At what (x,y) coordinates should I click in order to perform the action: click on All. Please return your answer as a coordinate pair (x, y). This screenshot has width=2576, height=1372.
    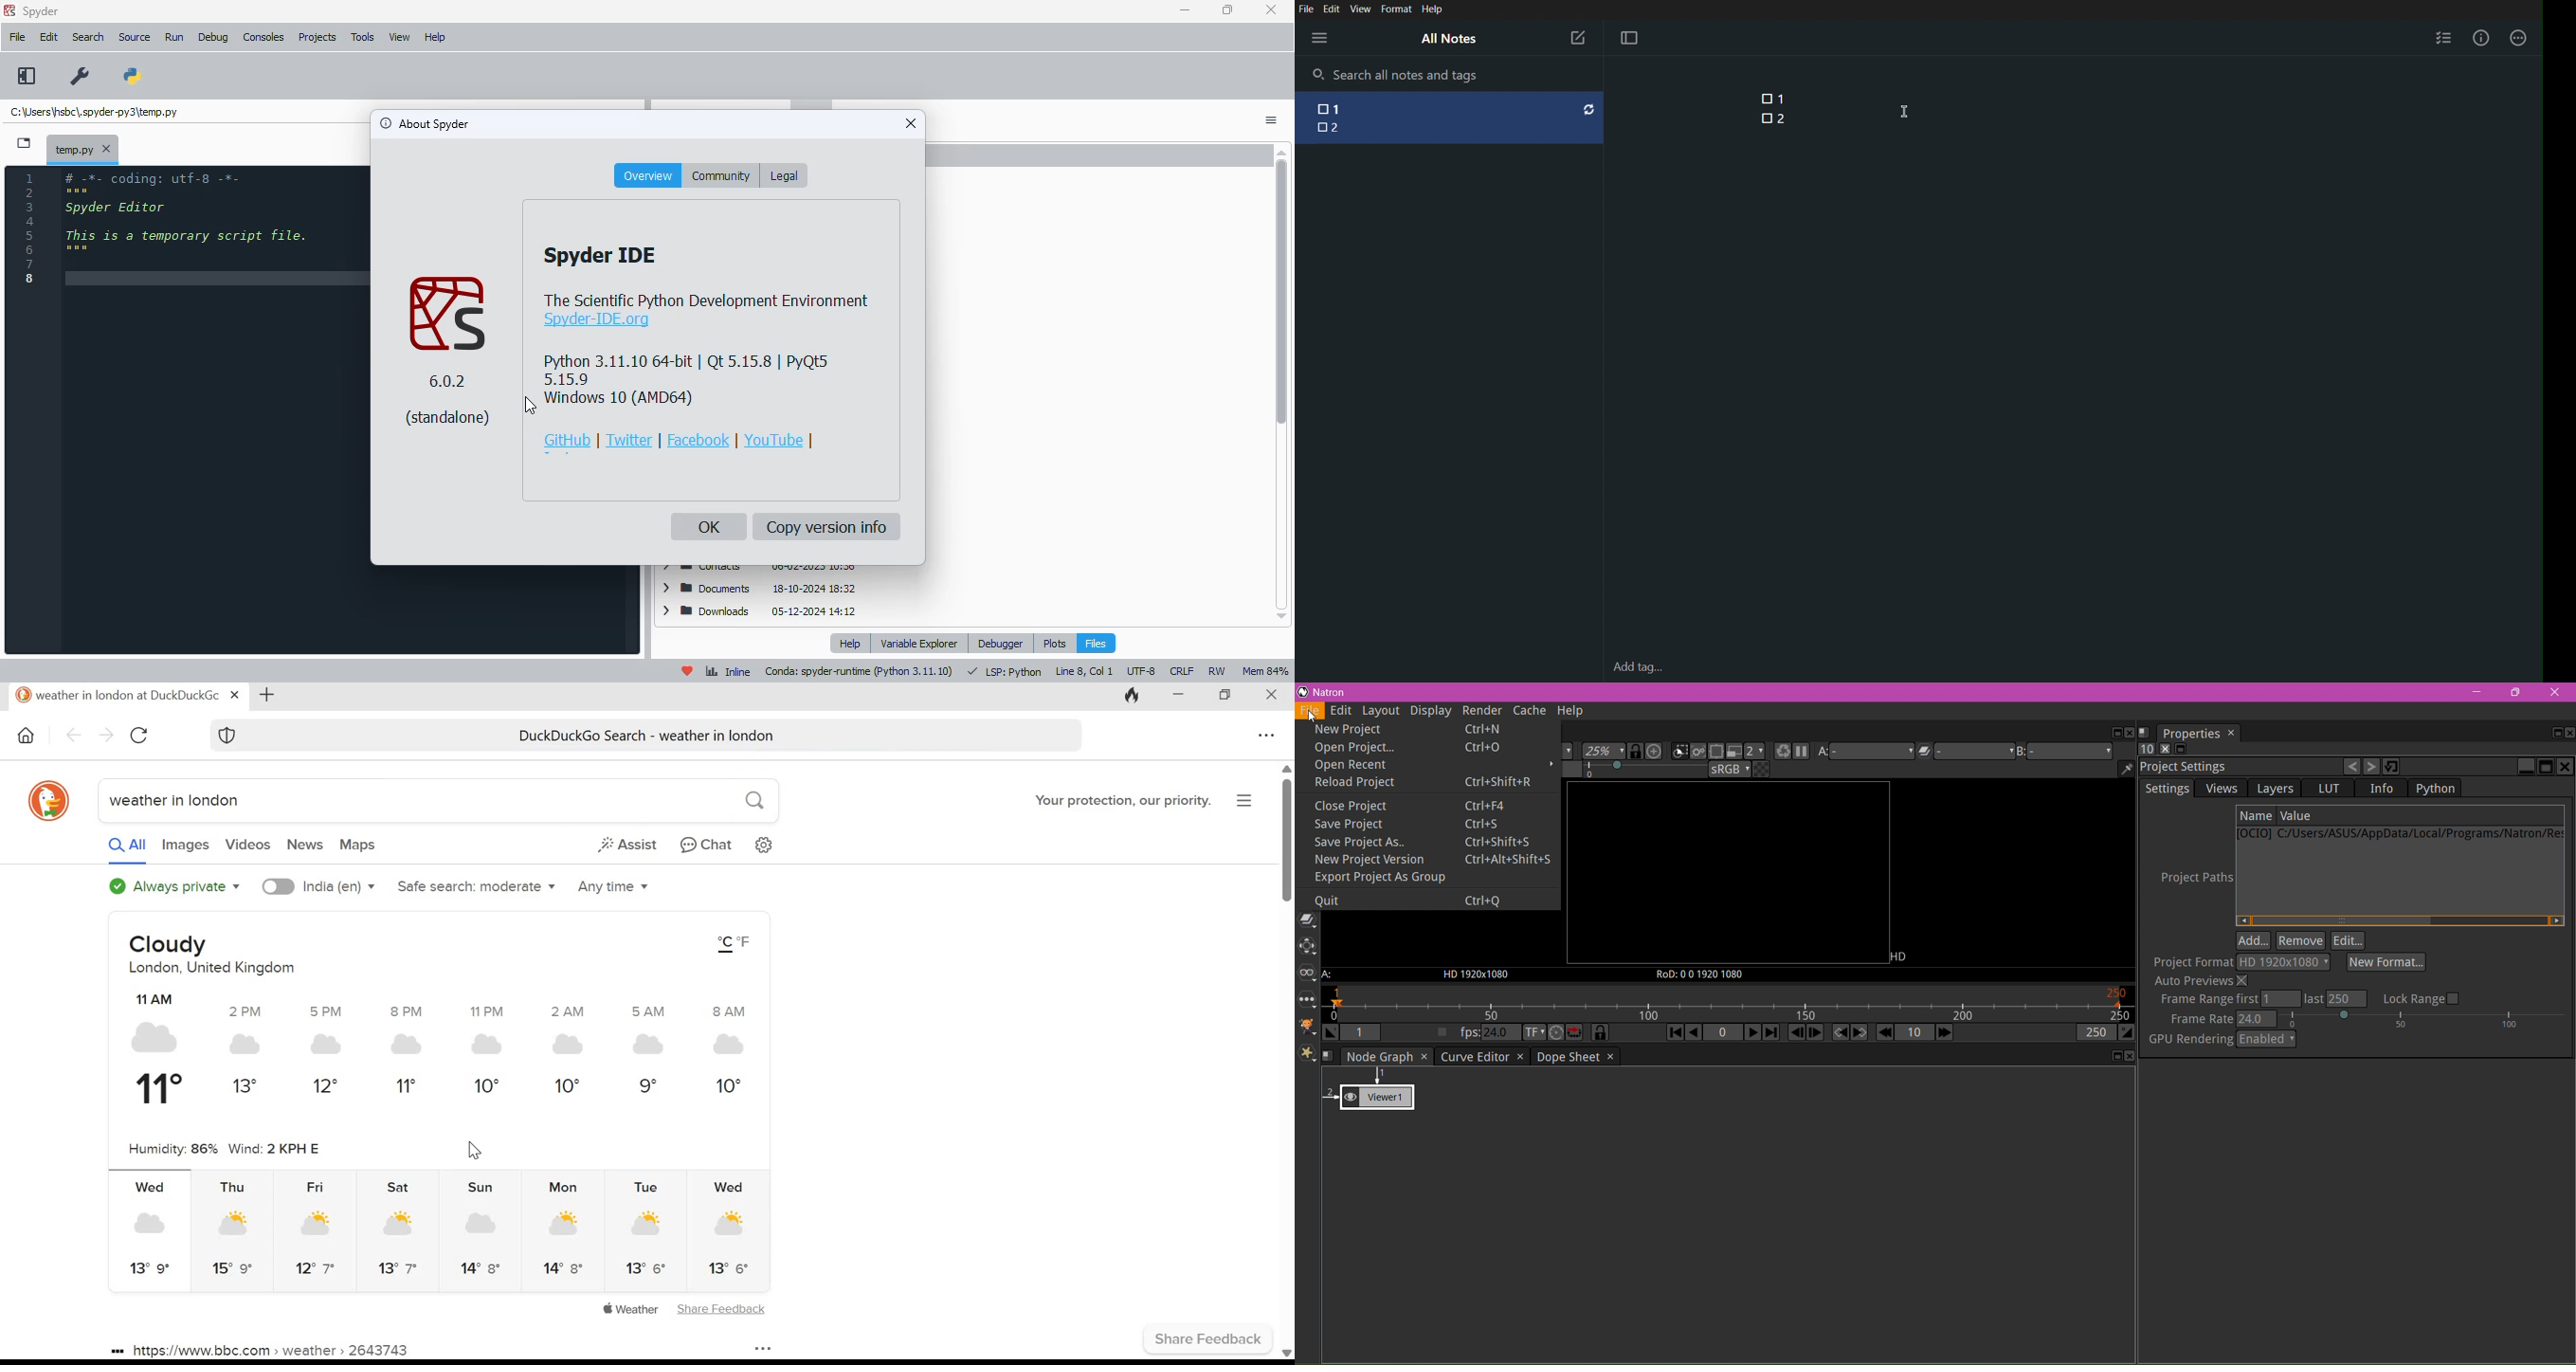
    Looking at the image, I should click on (127, 847).